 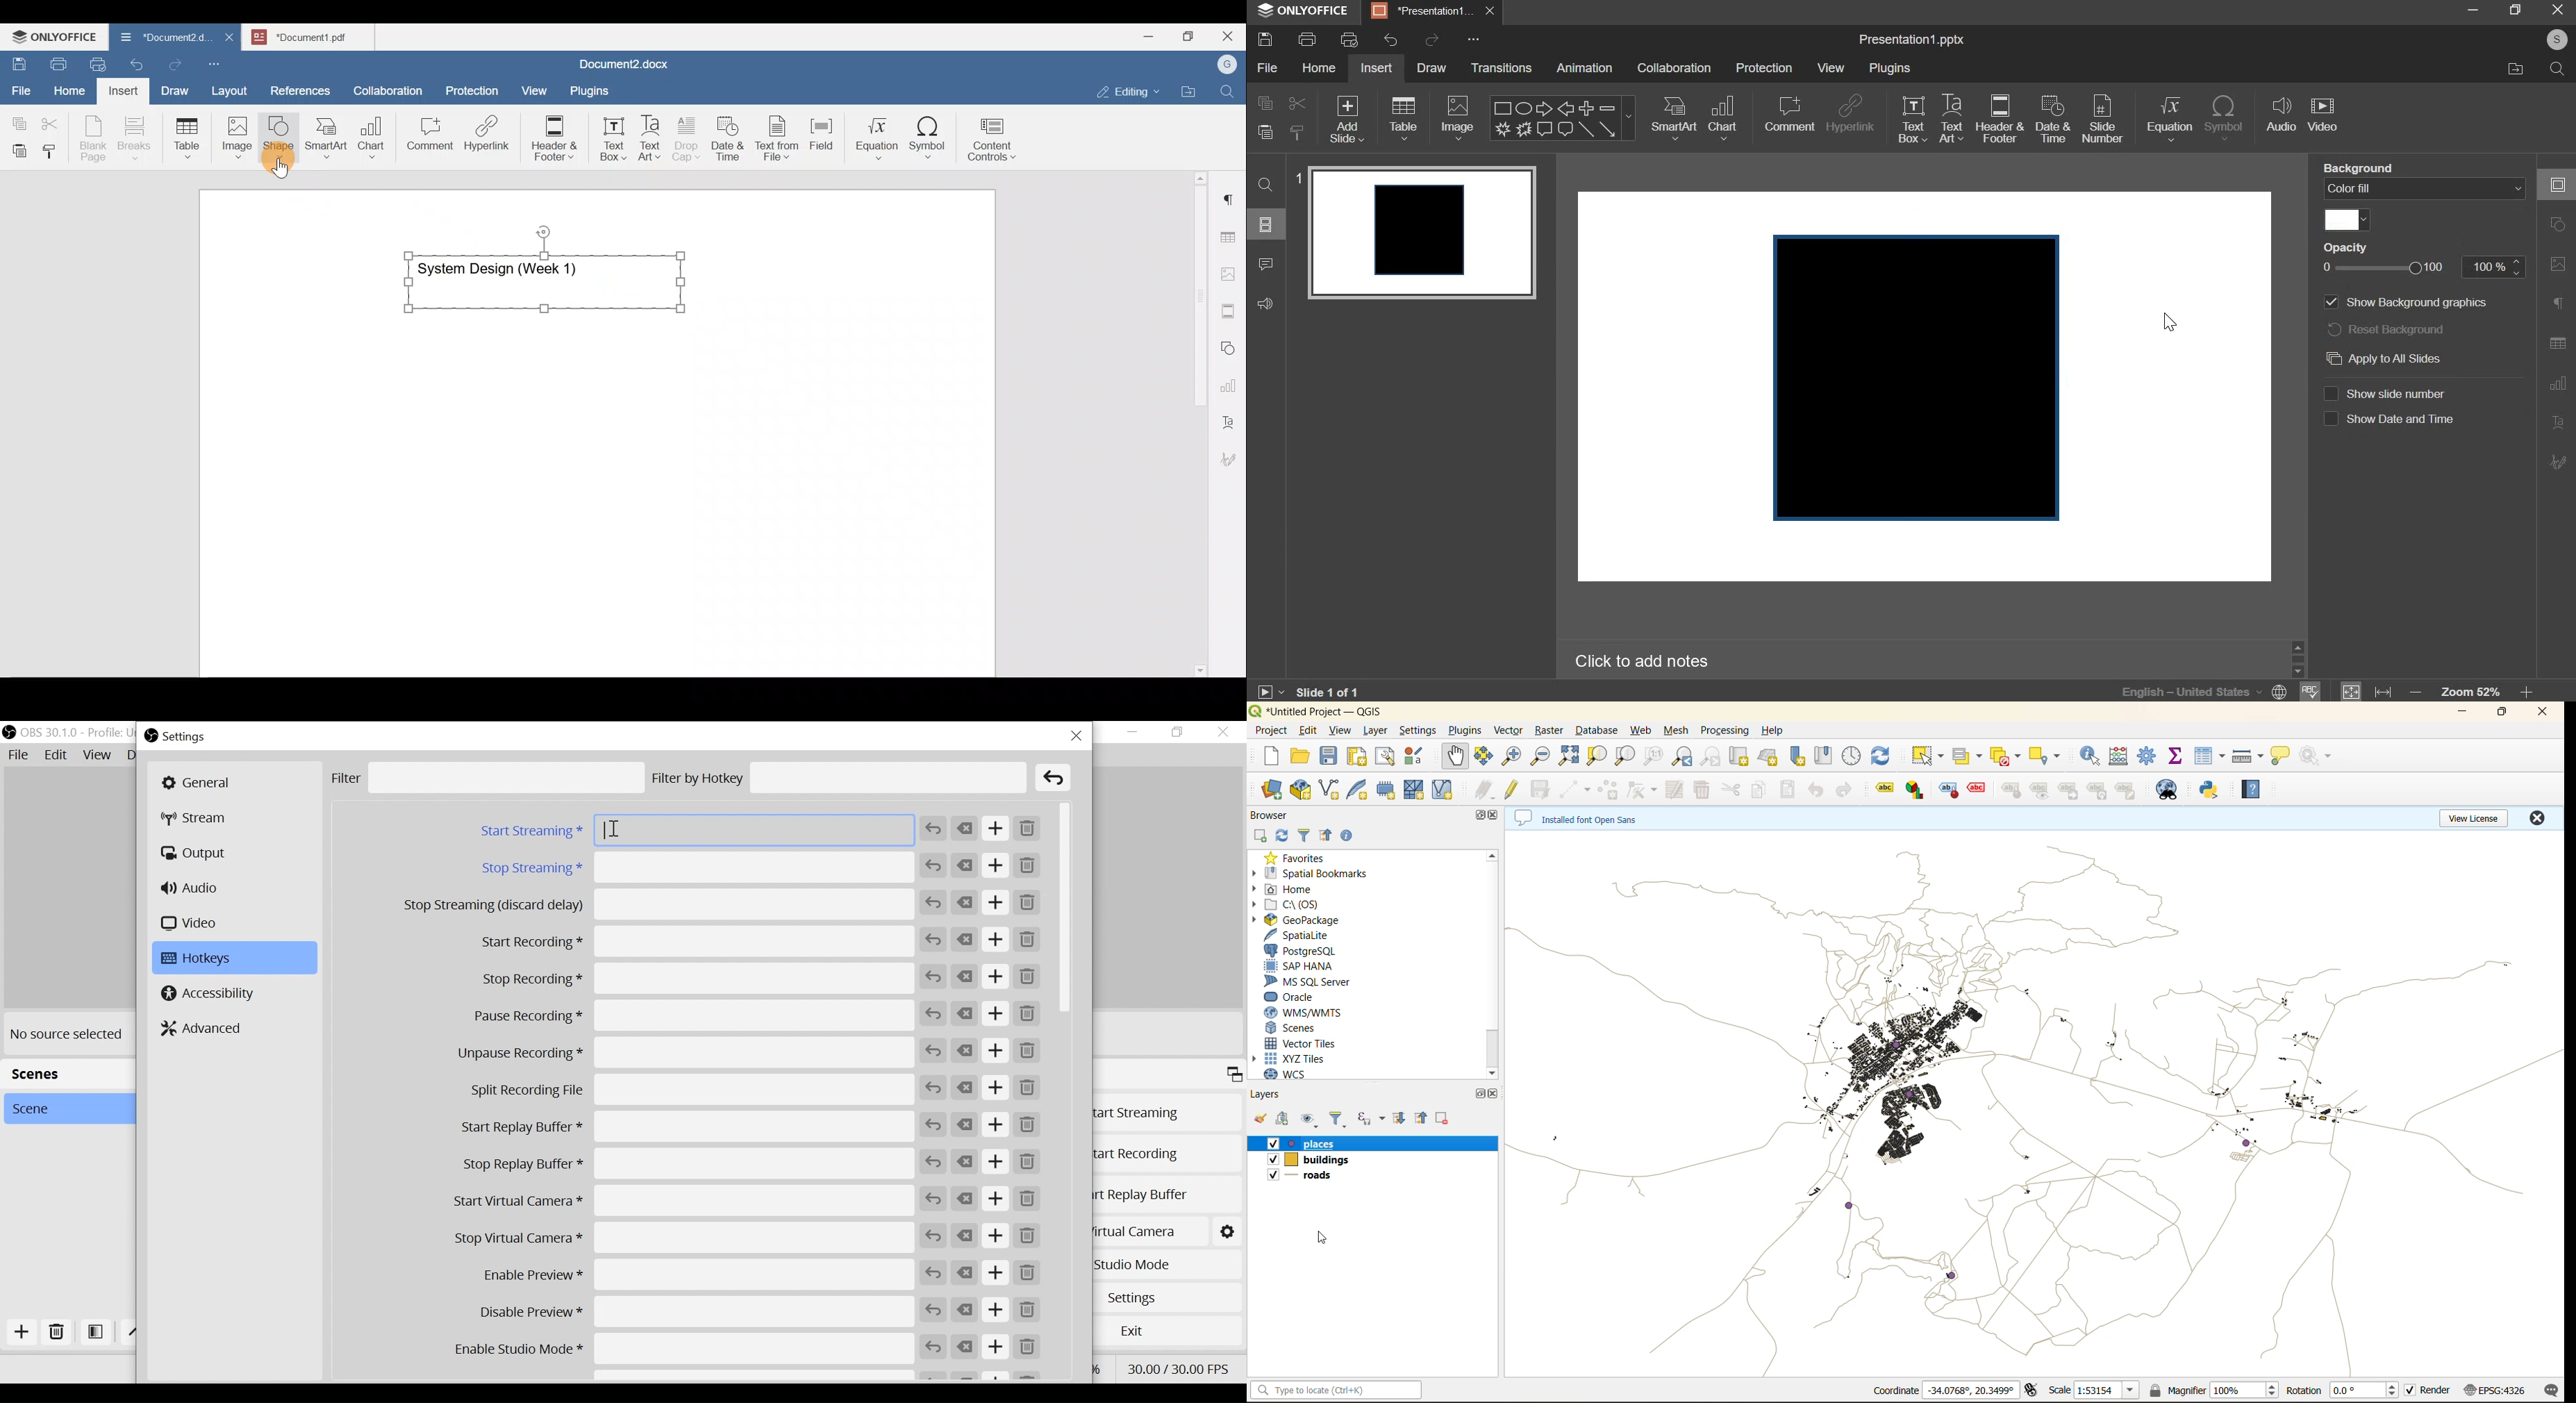 I want to click on Add, so click(x=996, y=1089).